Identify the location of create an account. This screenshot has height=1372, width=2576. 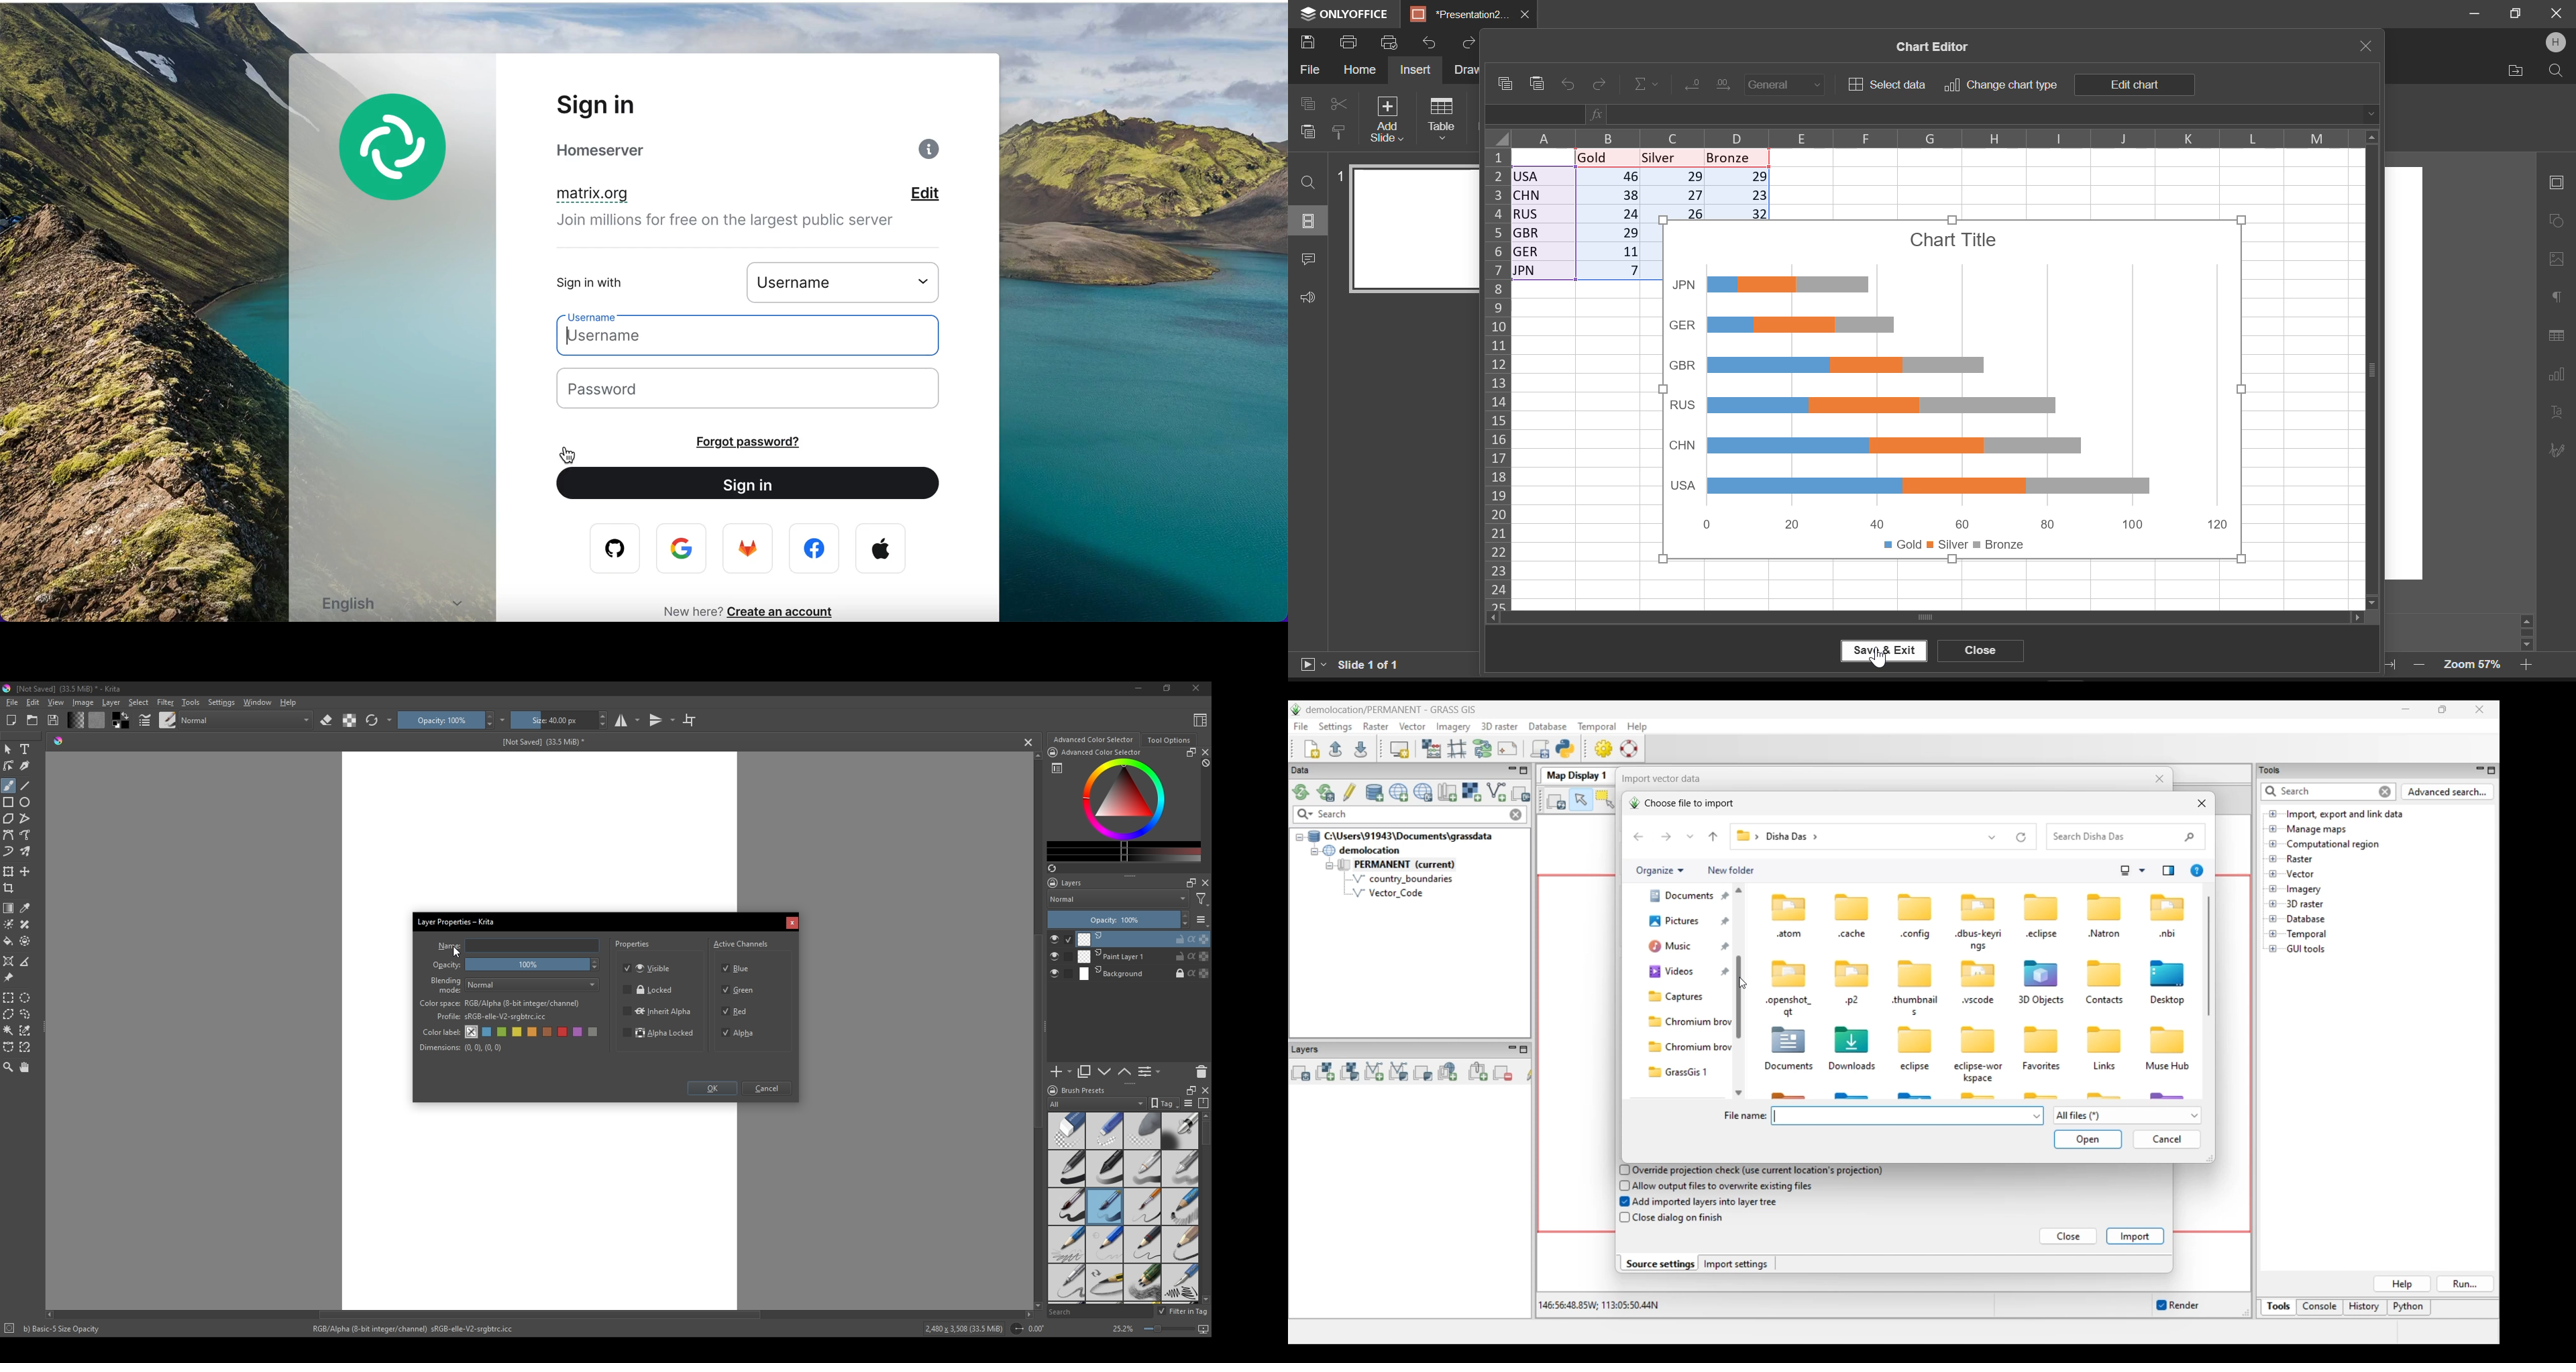
(786, 611).